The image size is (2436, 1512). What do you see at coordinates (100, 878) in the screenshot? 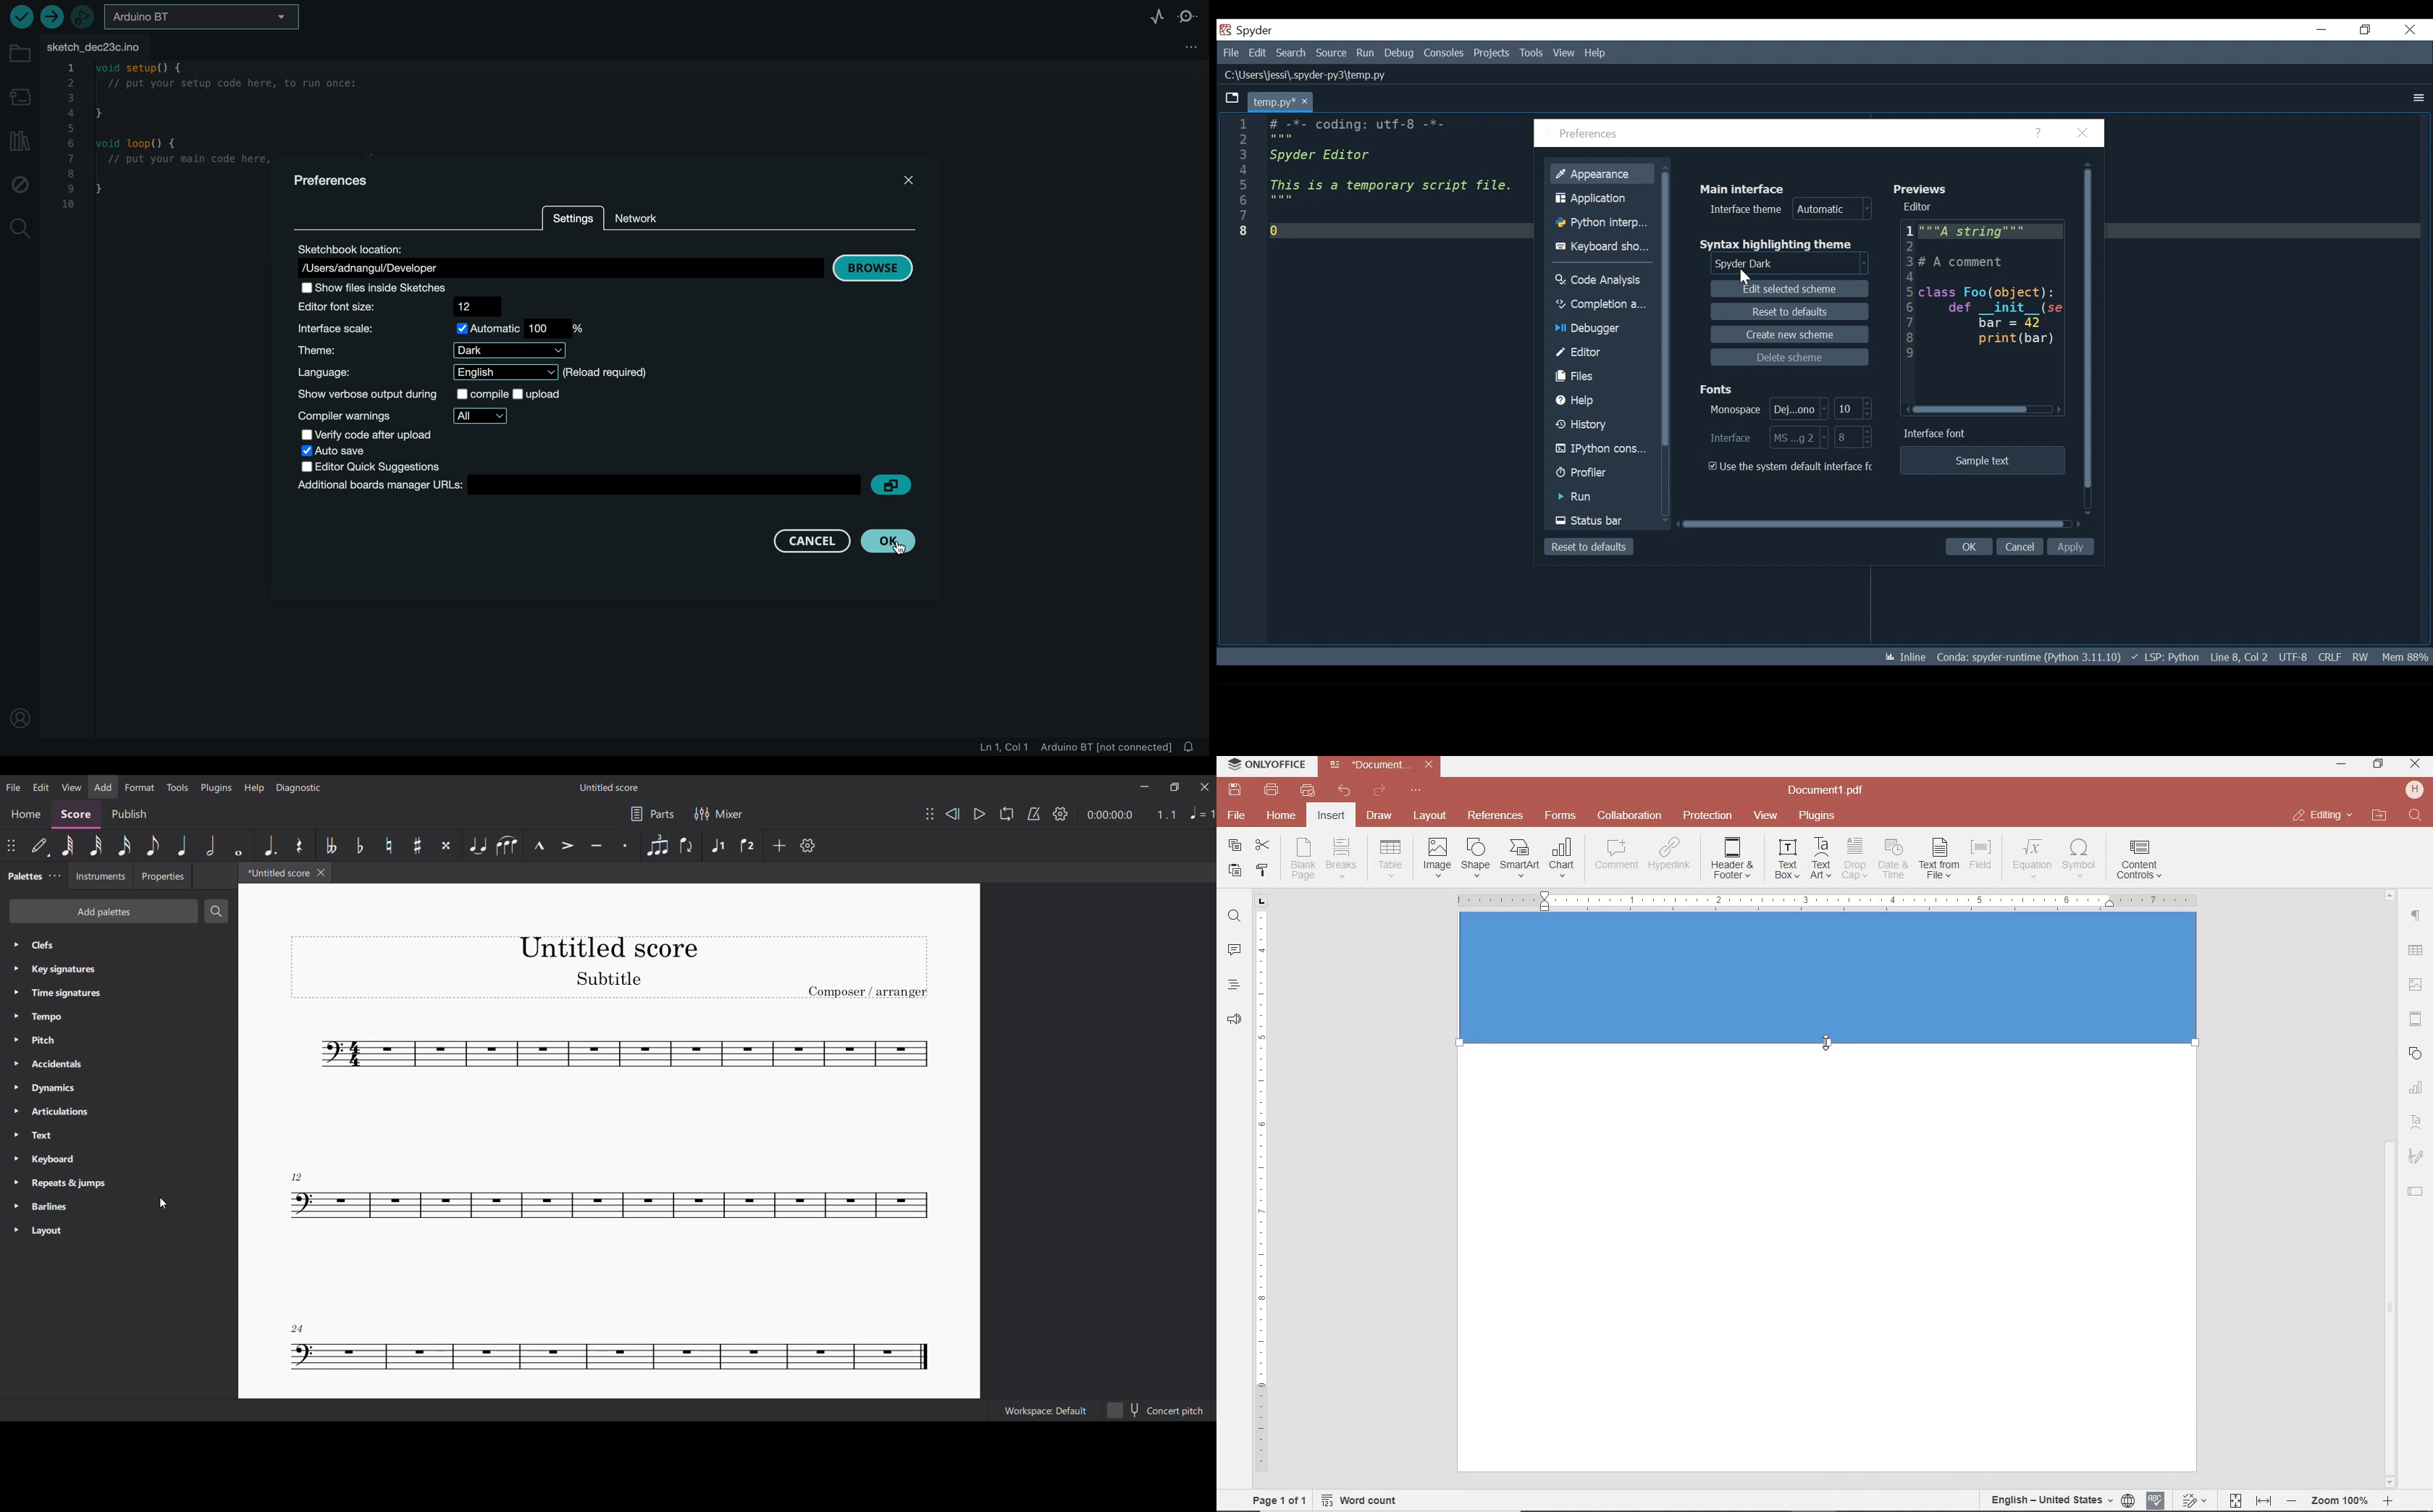
I see `Instruments panel` at bounding box center [100, 878].